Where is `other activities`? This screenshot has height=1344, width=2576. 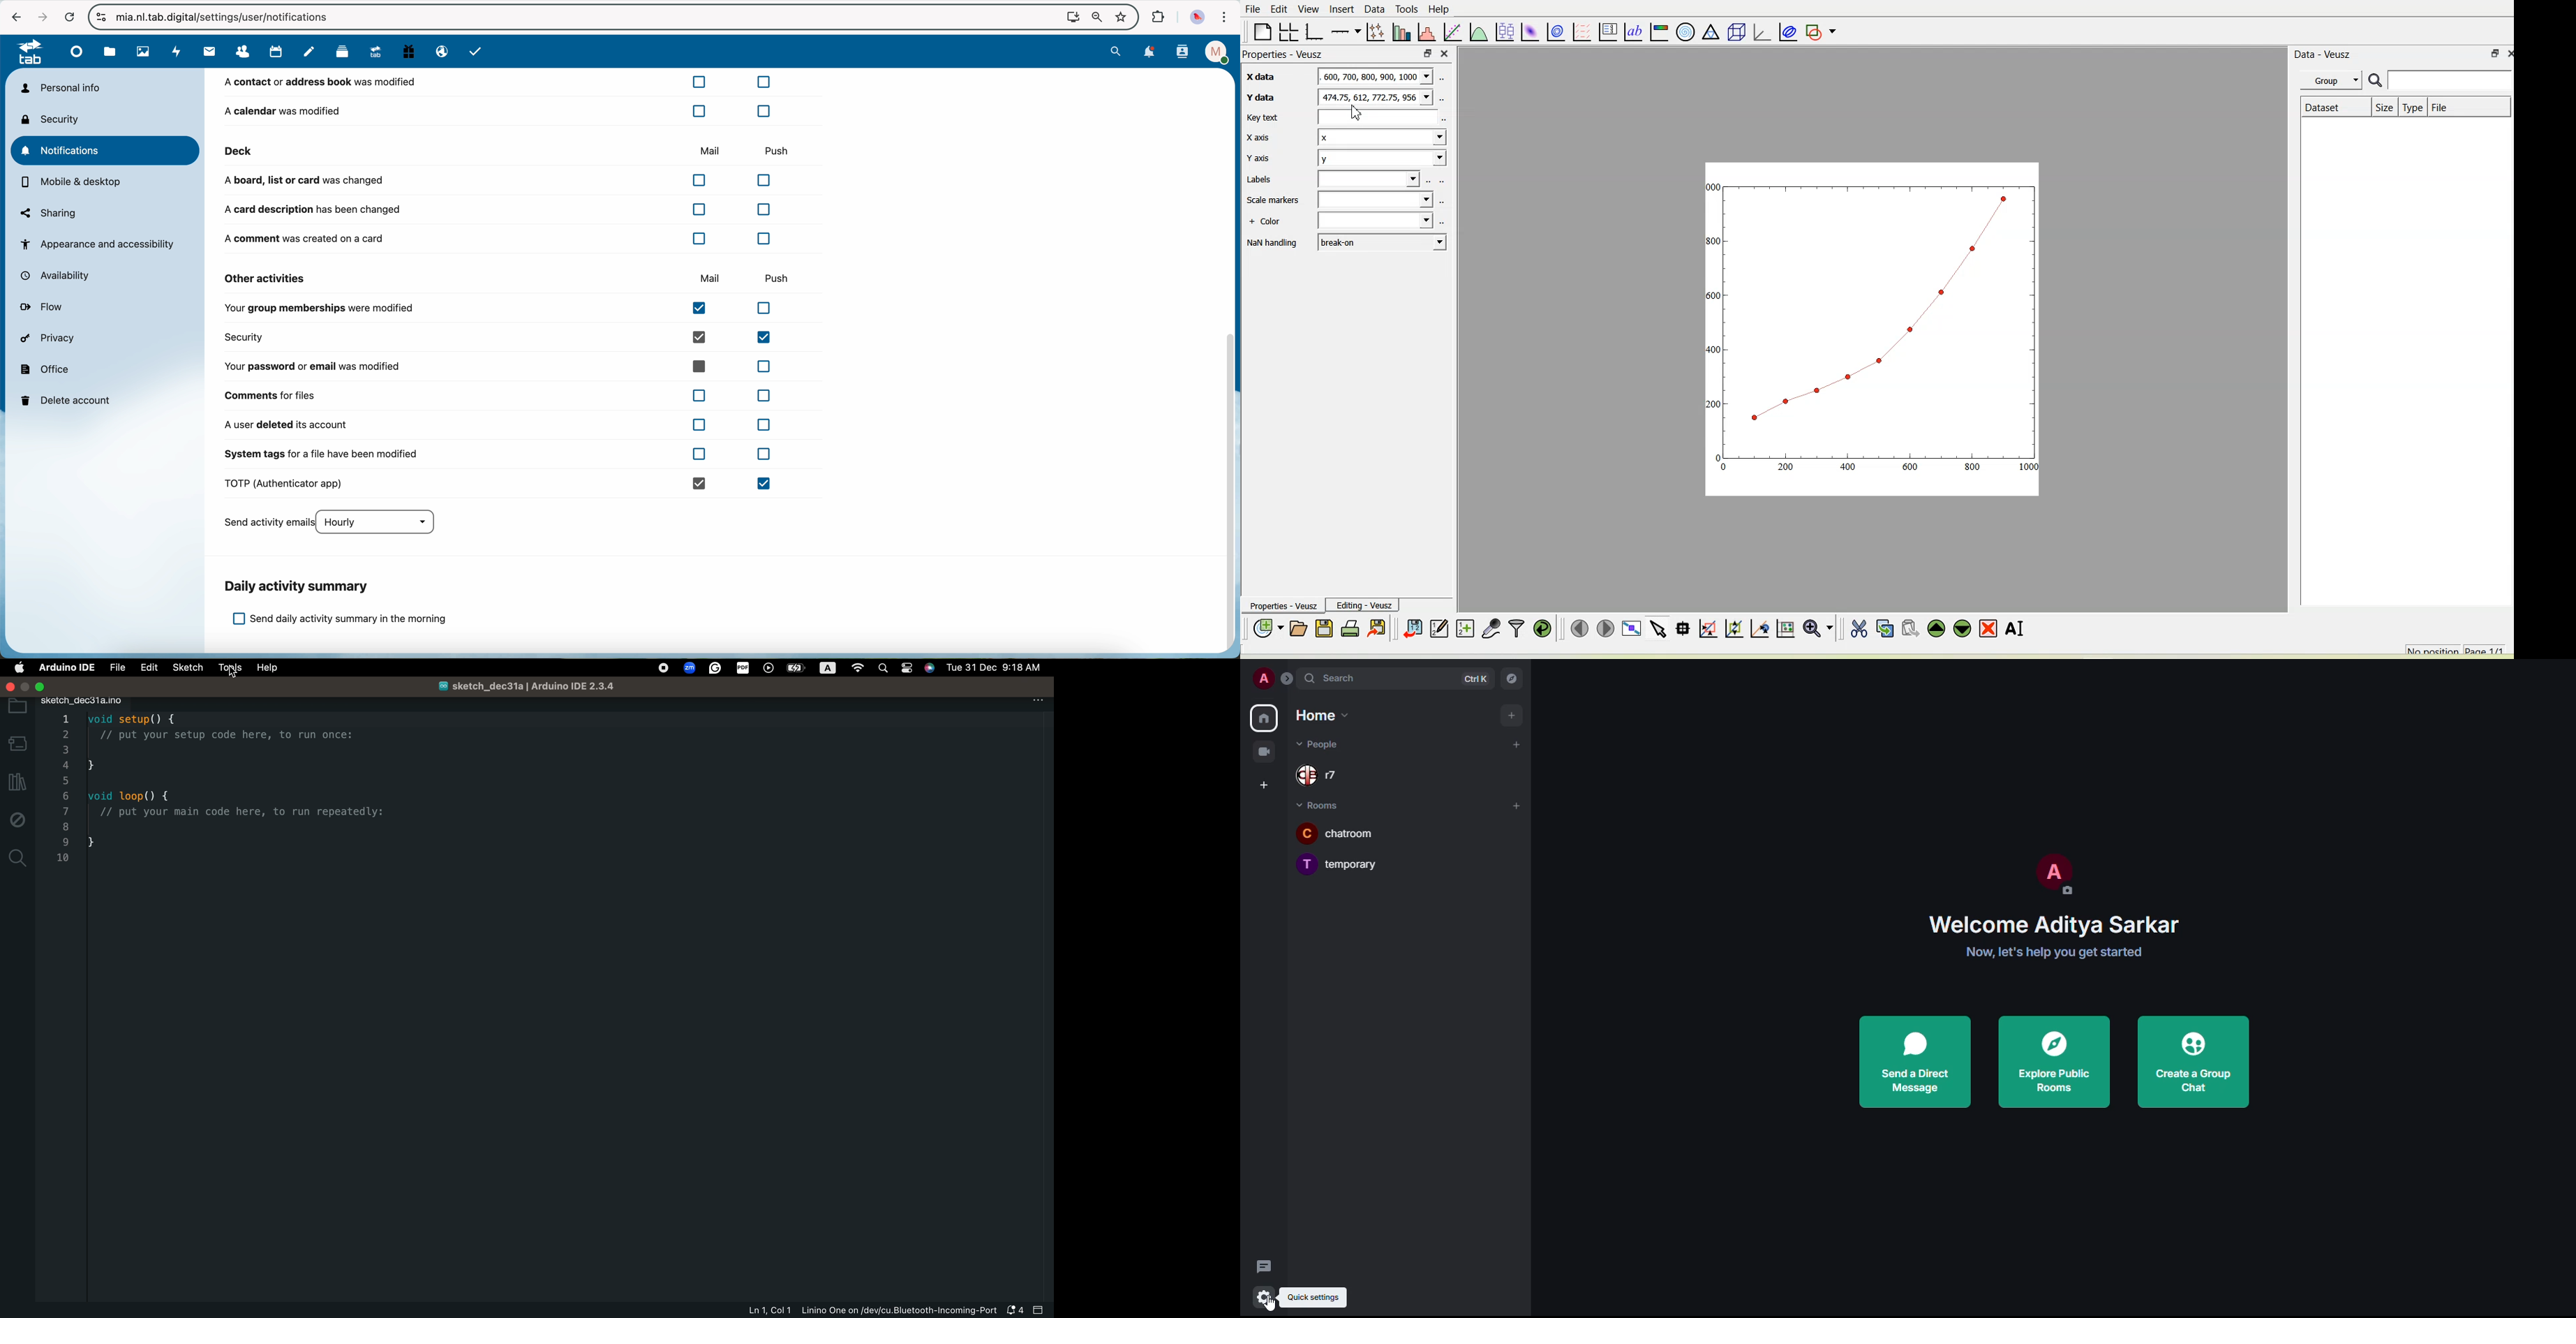
other activities is located at coordinates (266, 278).